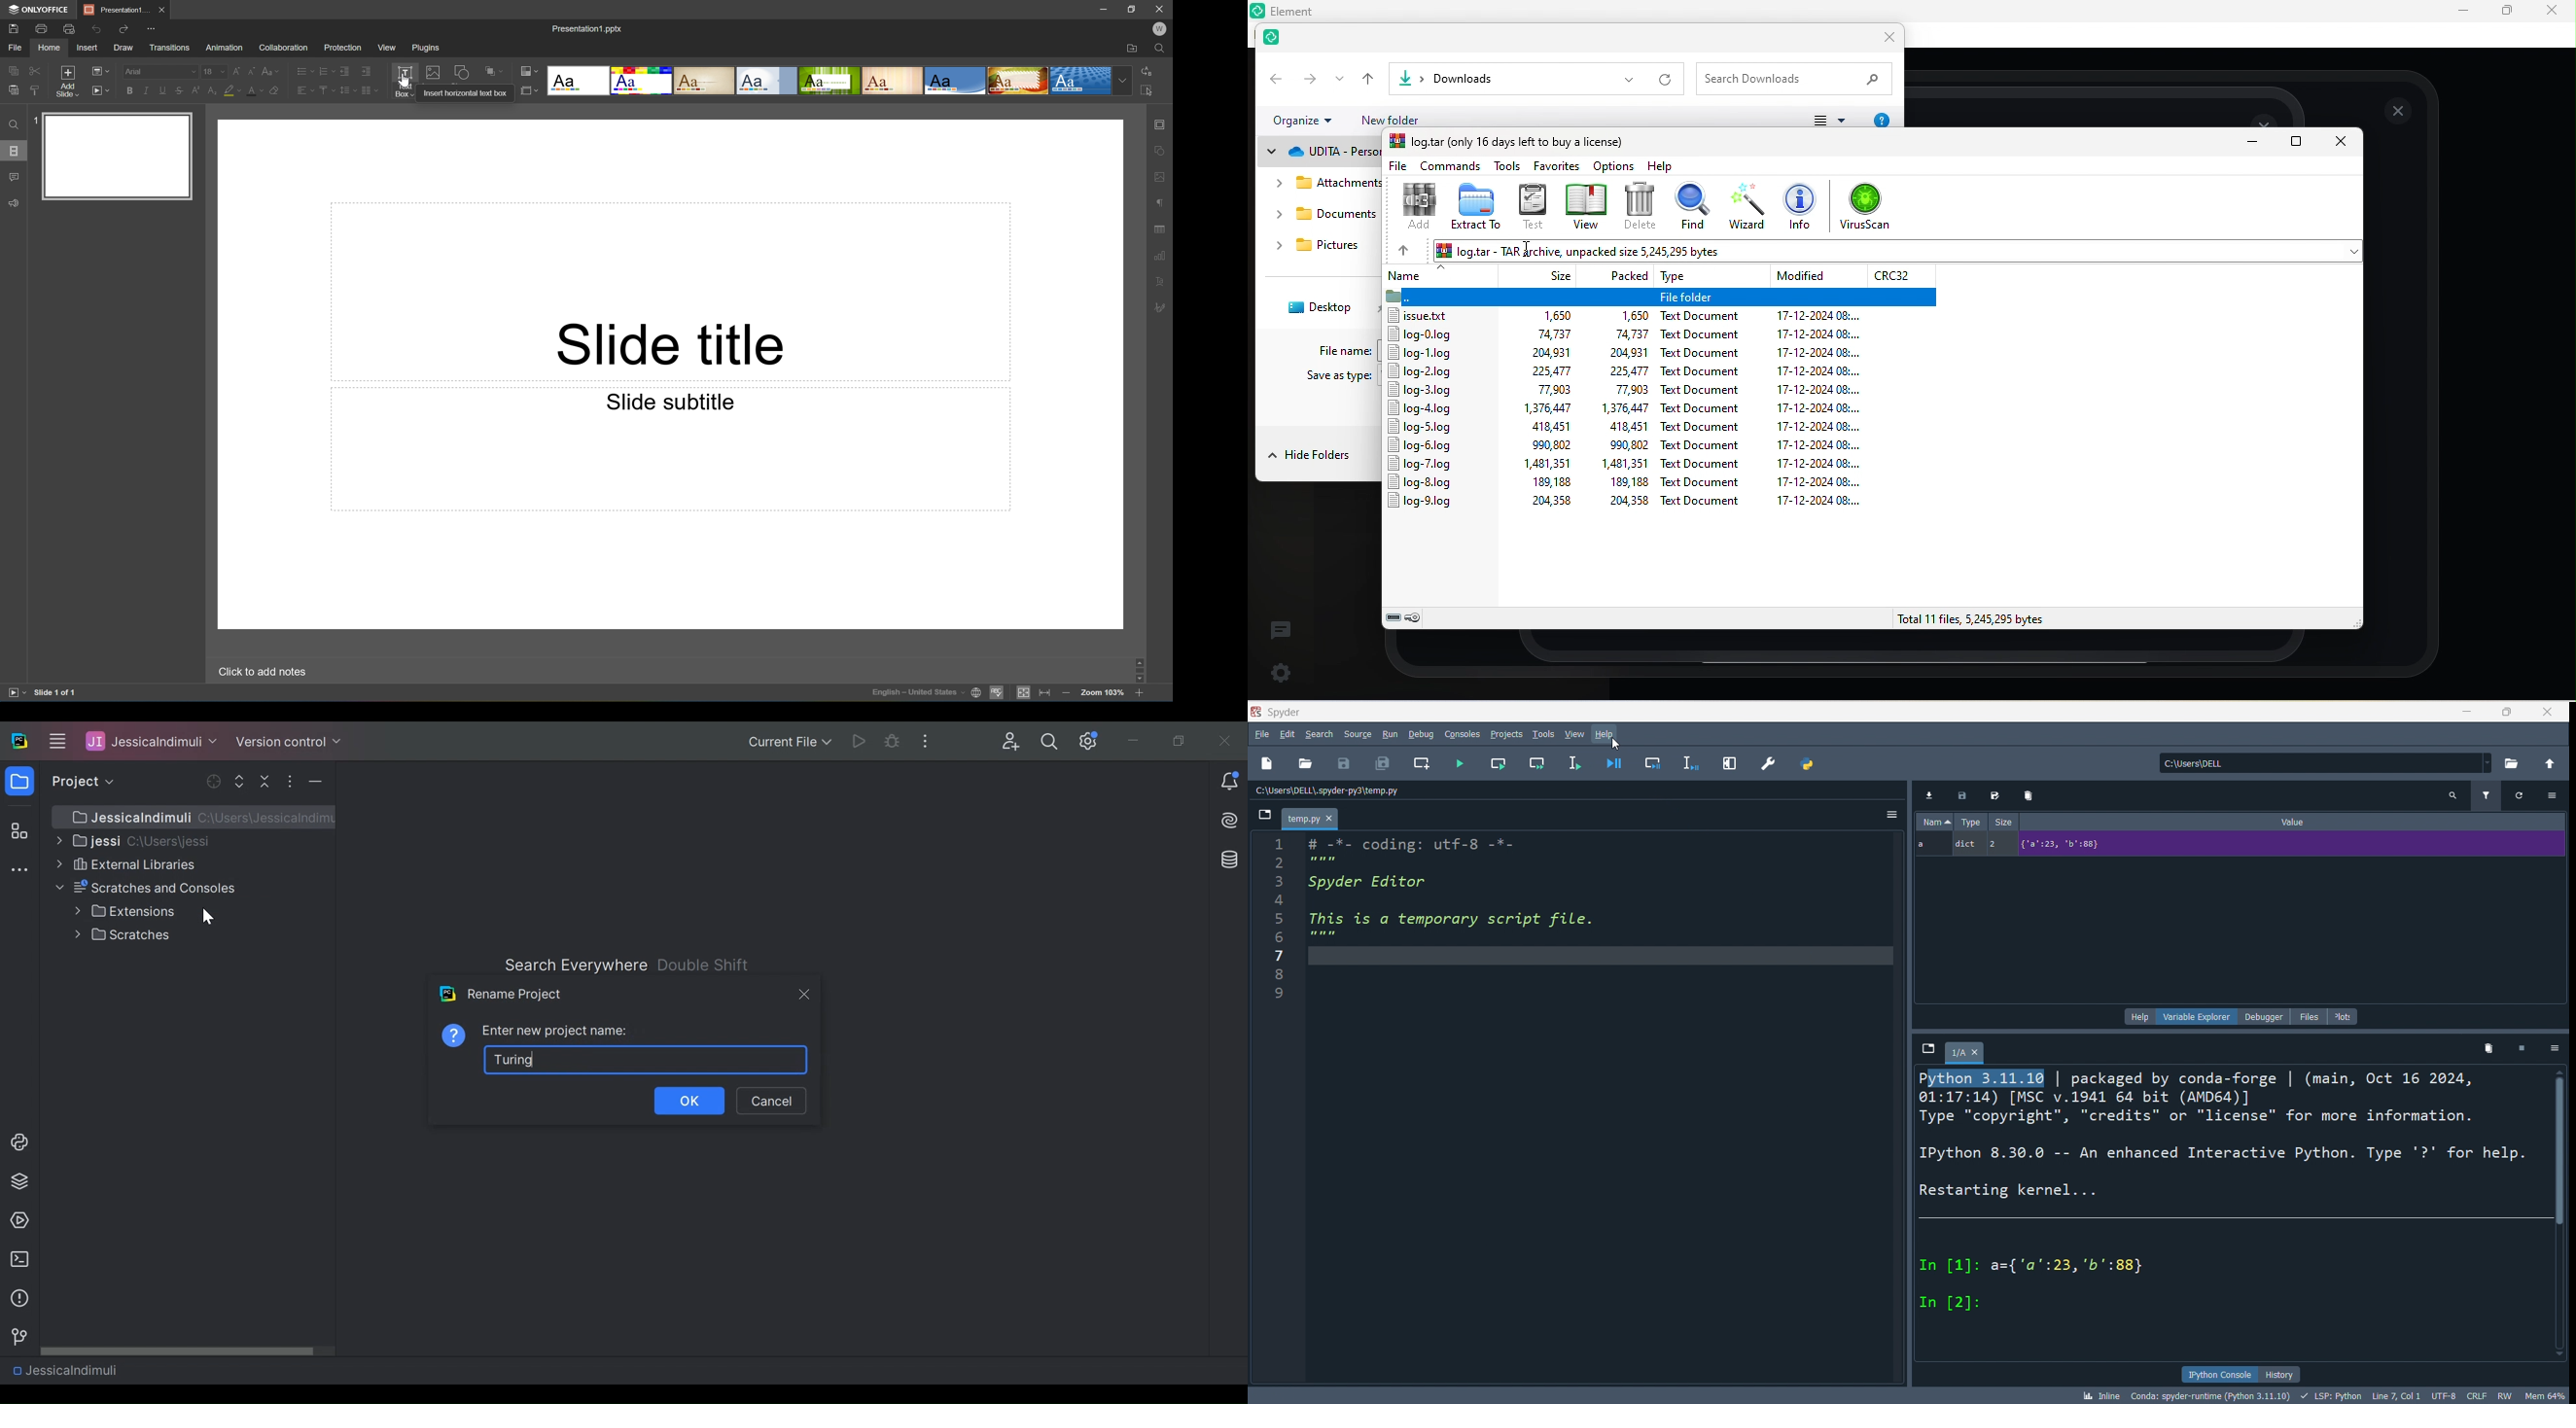  I want to click on attachments, so click(1319, 183).